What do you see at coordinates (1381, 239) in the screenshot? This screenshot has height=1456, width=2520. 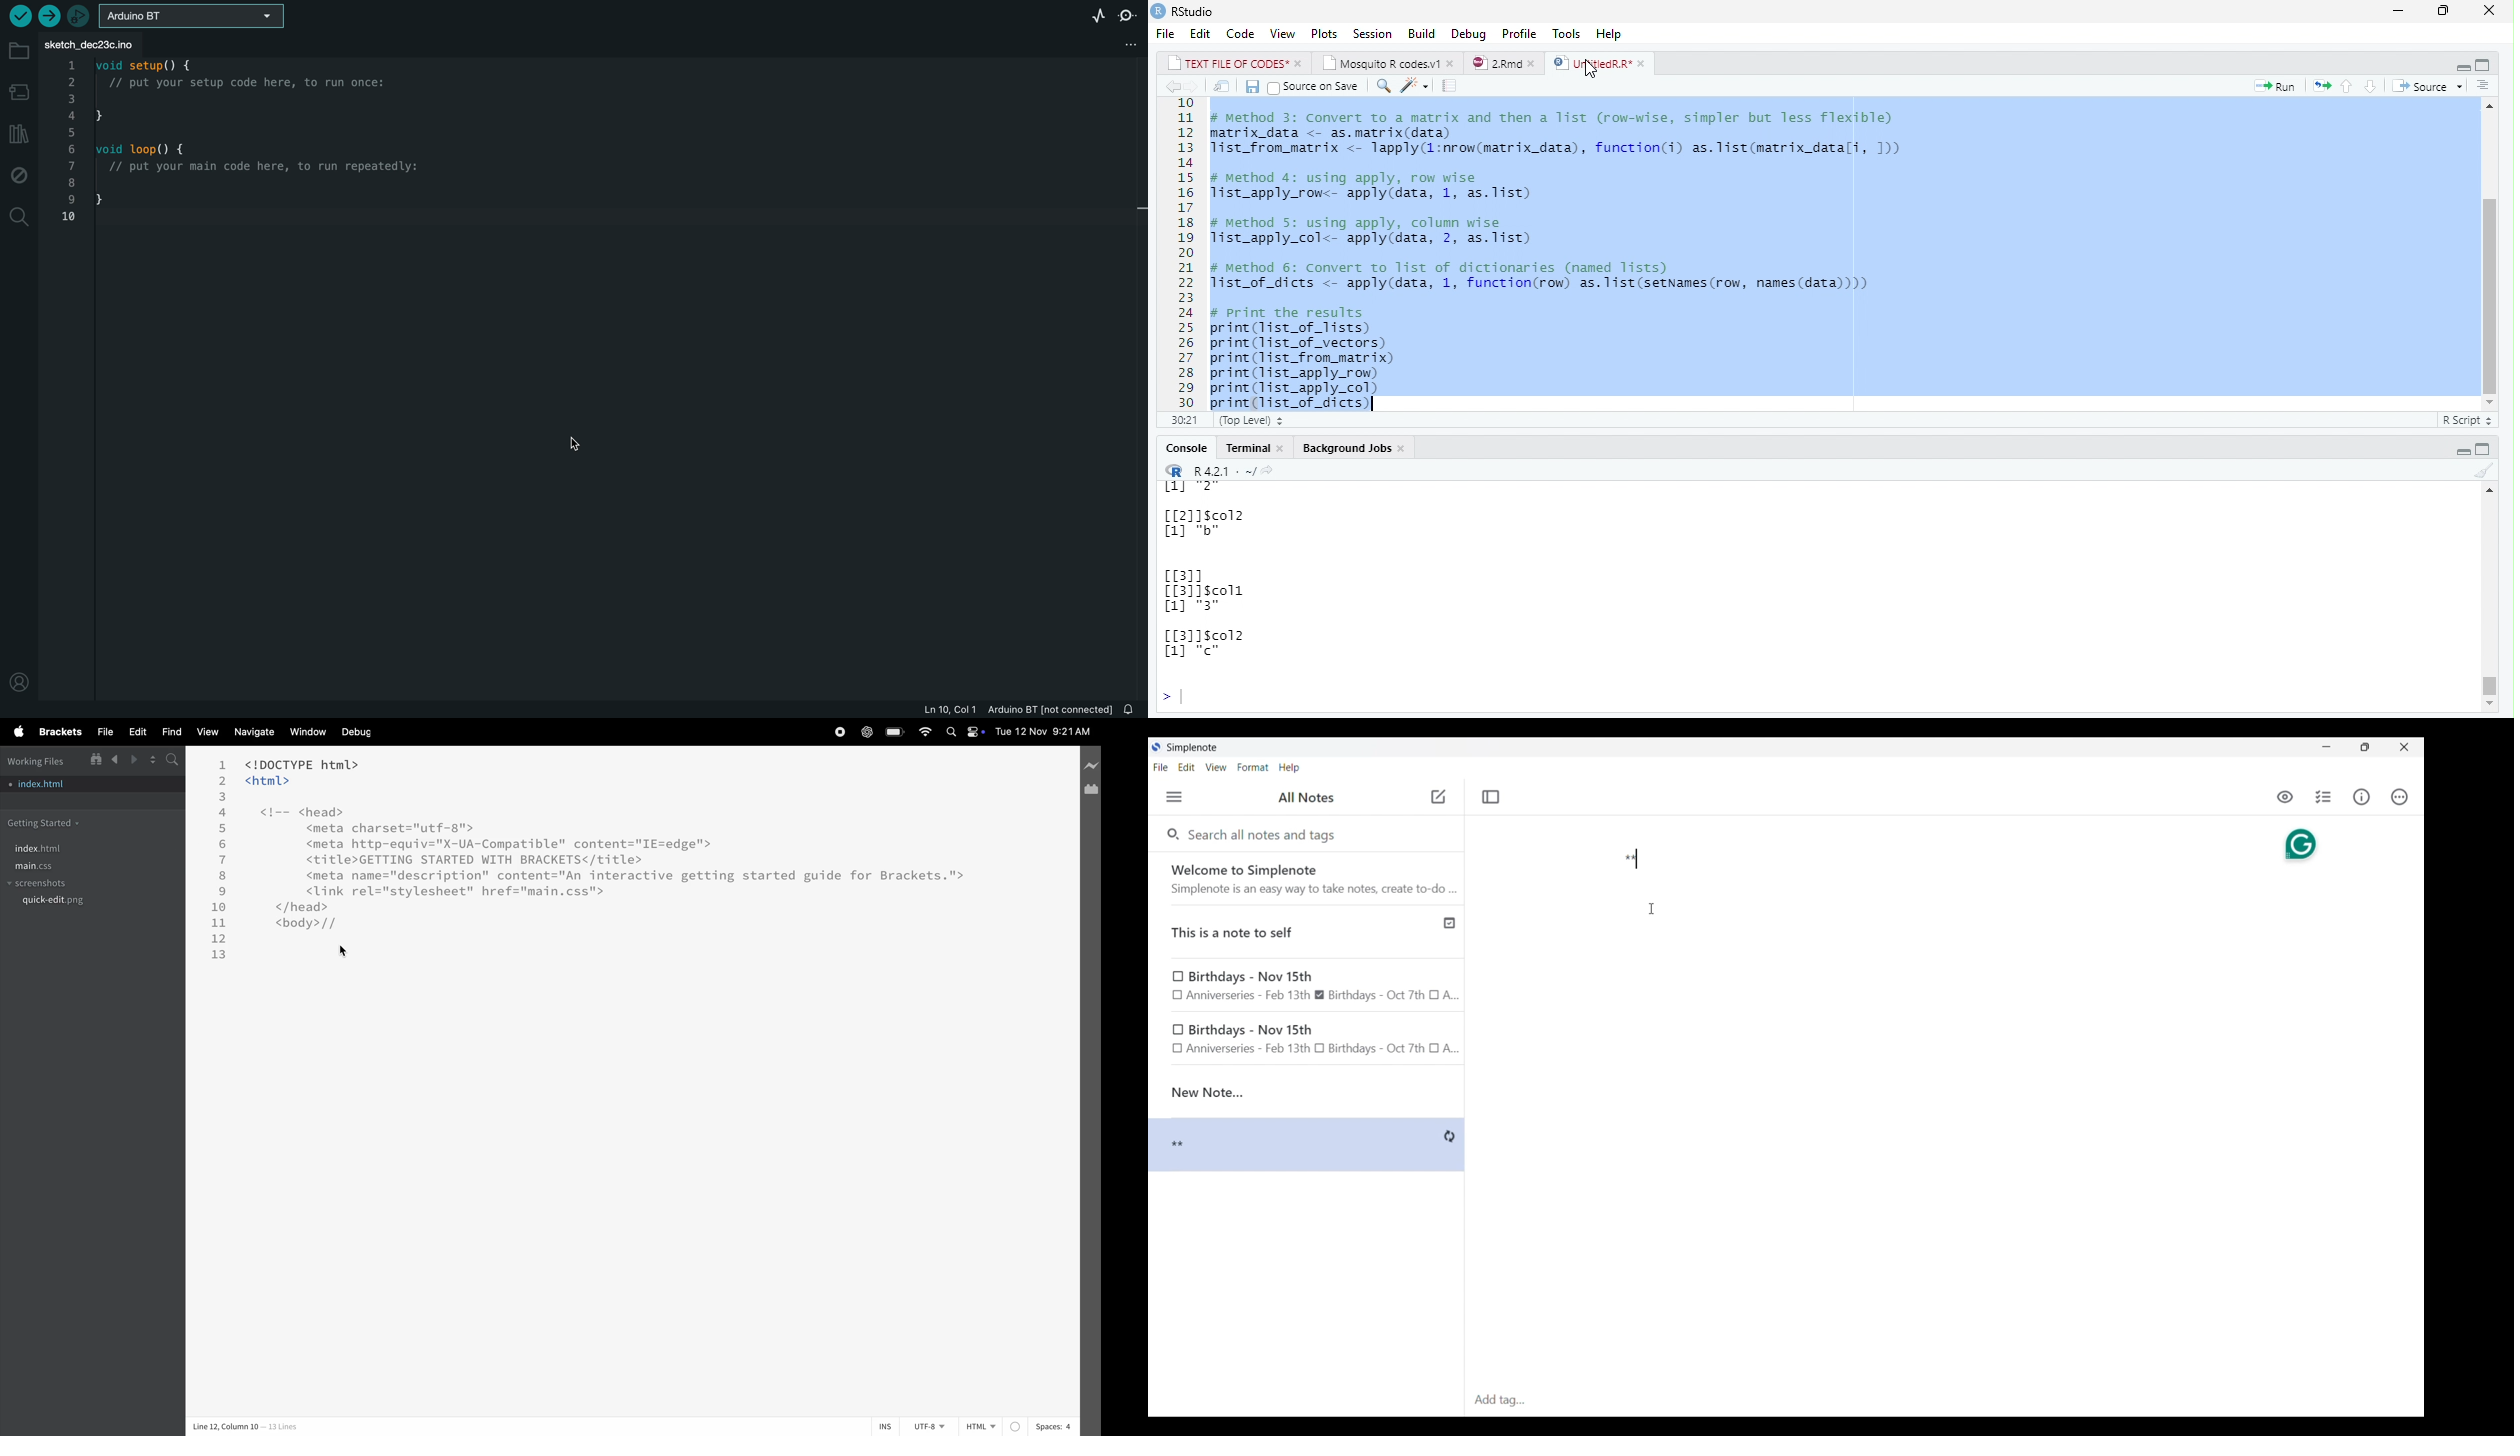 I see `1ist_apply_col<- apply(data, 2, as. list)` at bounding box center [1381, 239].